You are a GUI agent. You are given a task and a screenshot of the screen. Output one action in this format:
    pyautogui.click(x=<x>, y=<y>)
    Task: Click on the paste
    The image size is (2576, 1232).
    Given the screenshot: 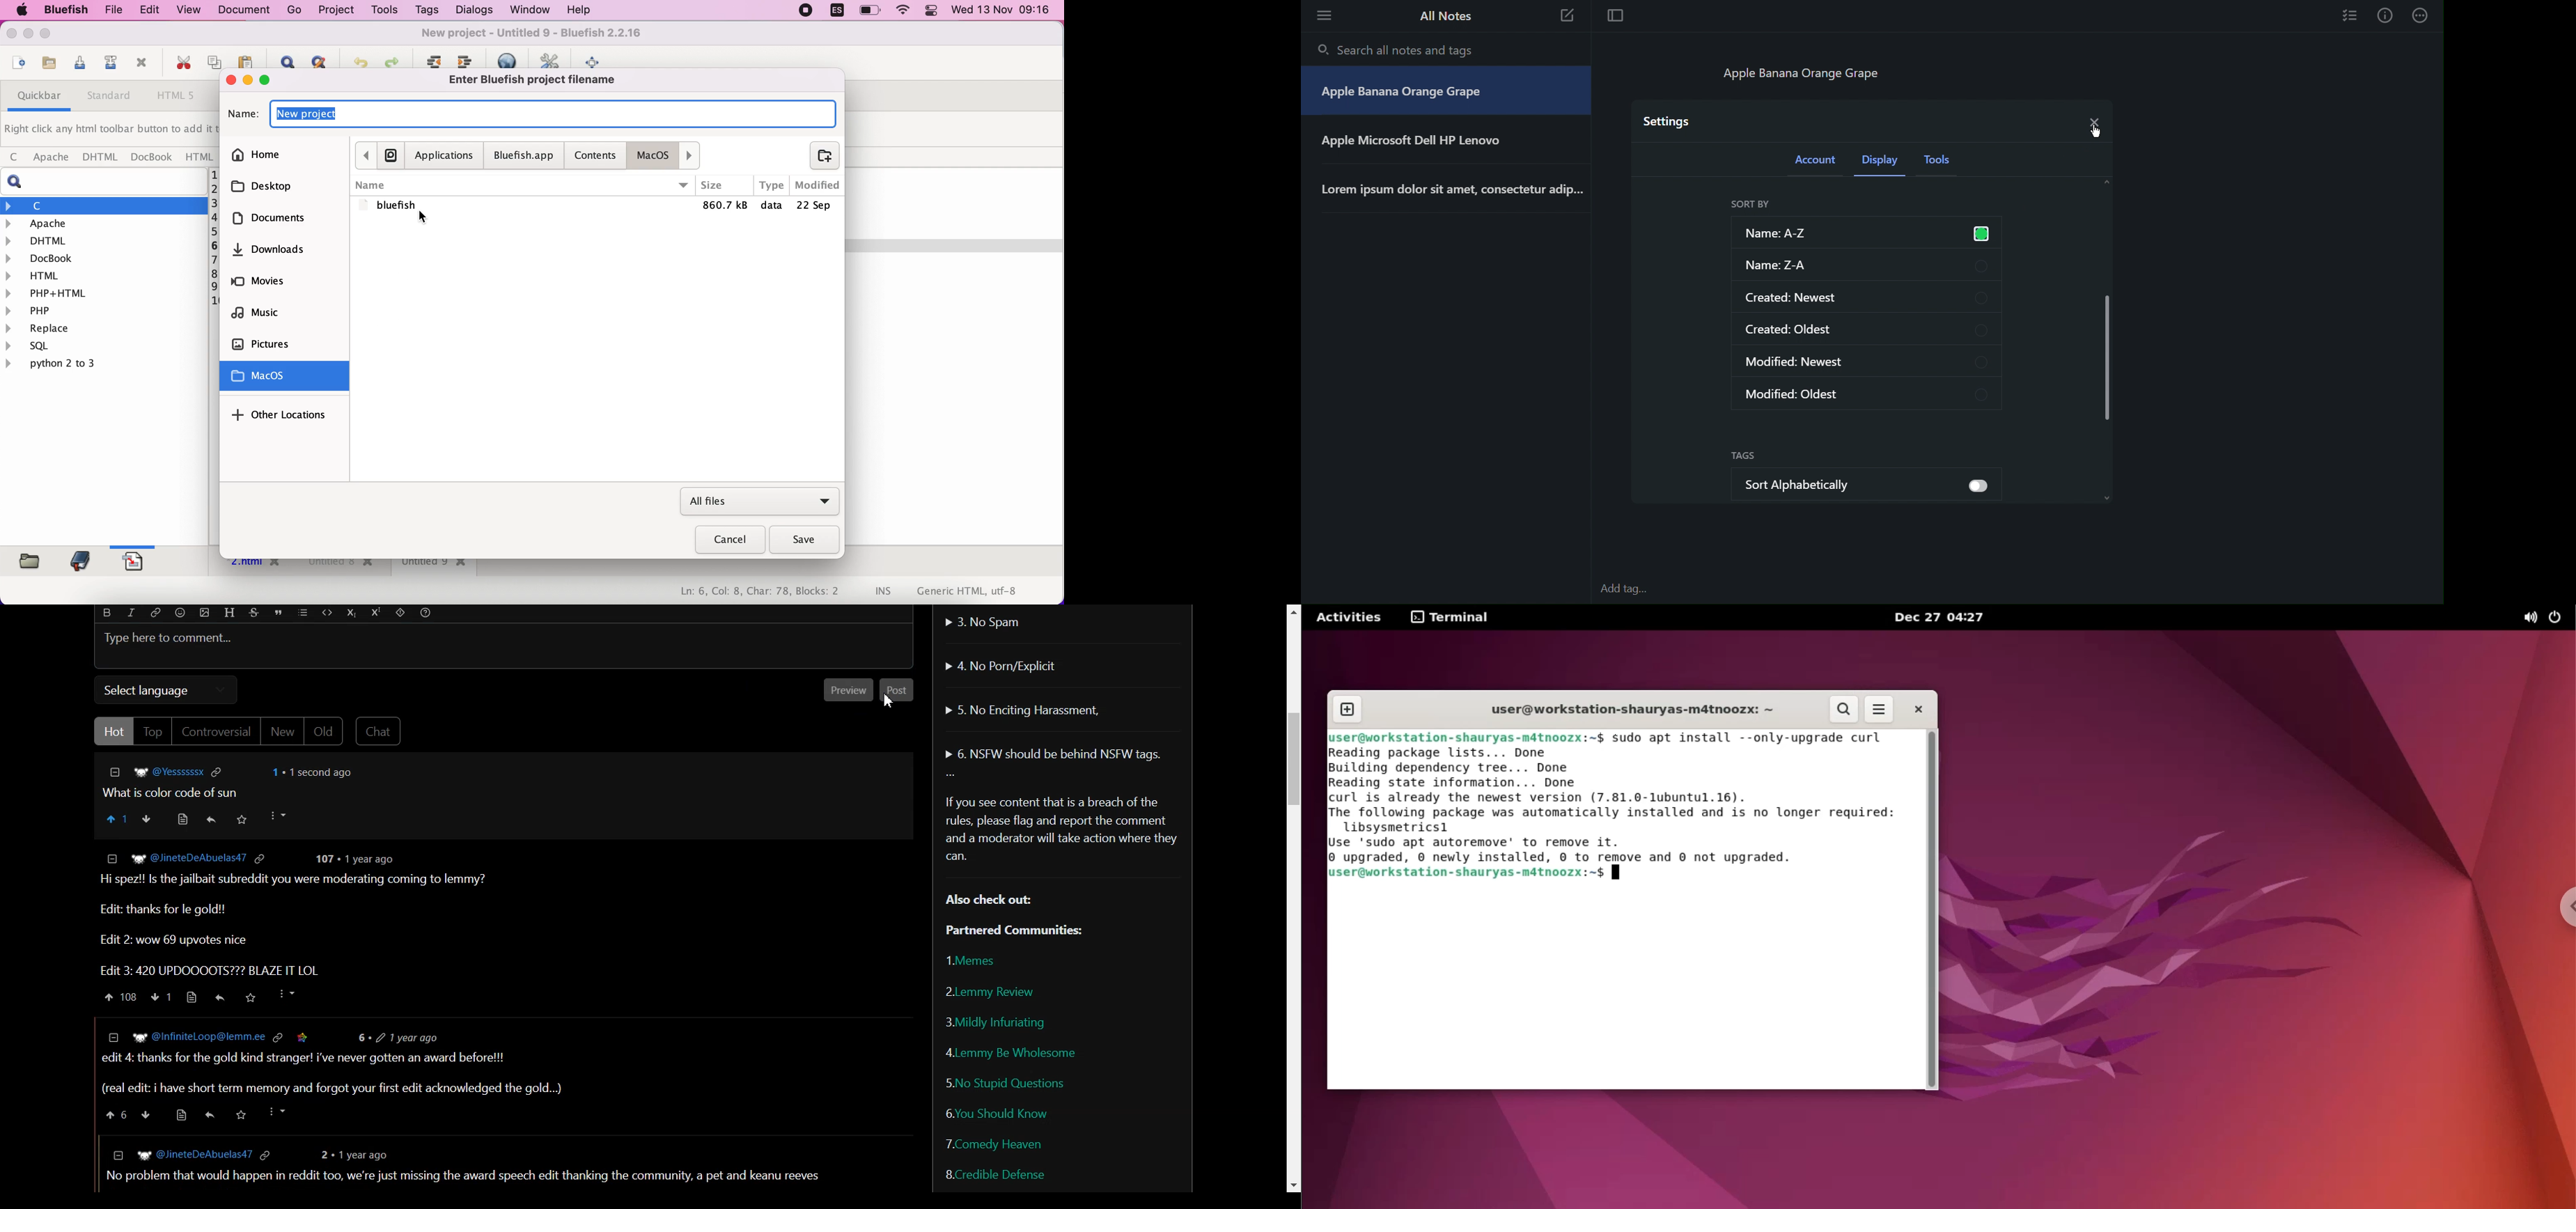 What is the action you would take?
    pyautogui.click(x=245, y=60)
    